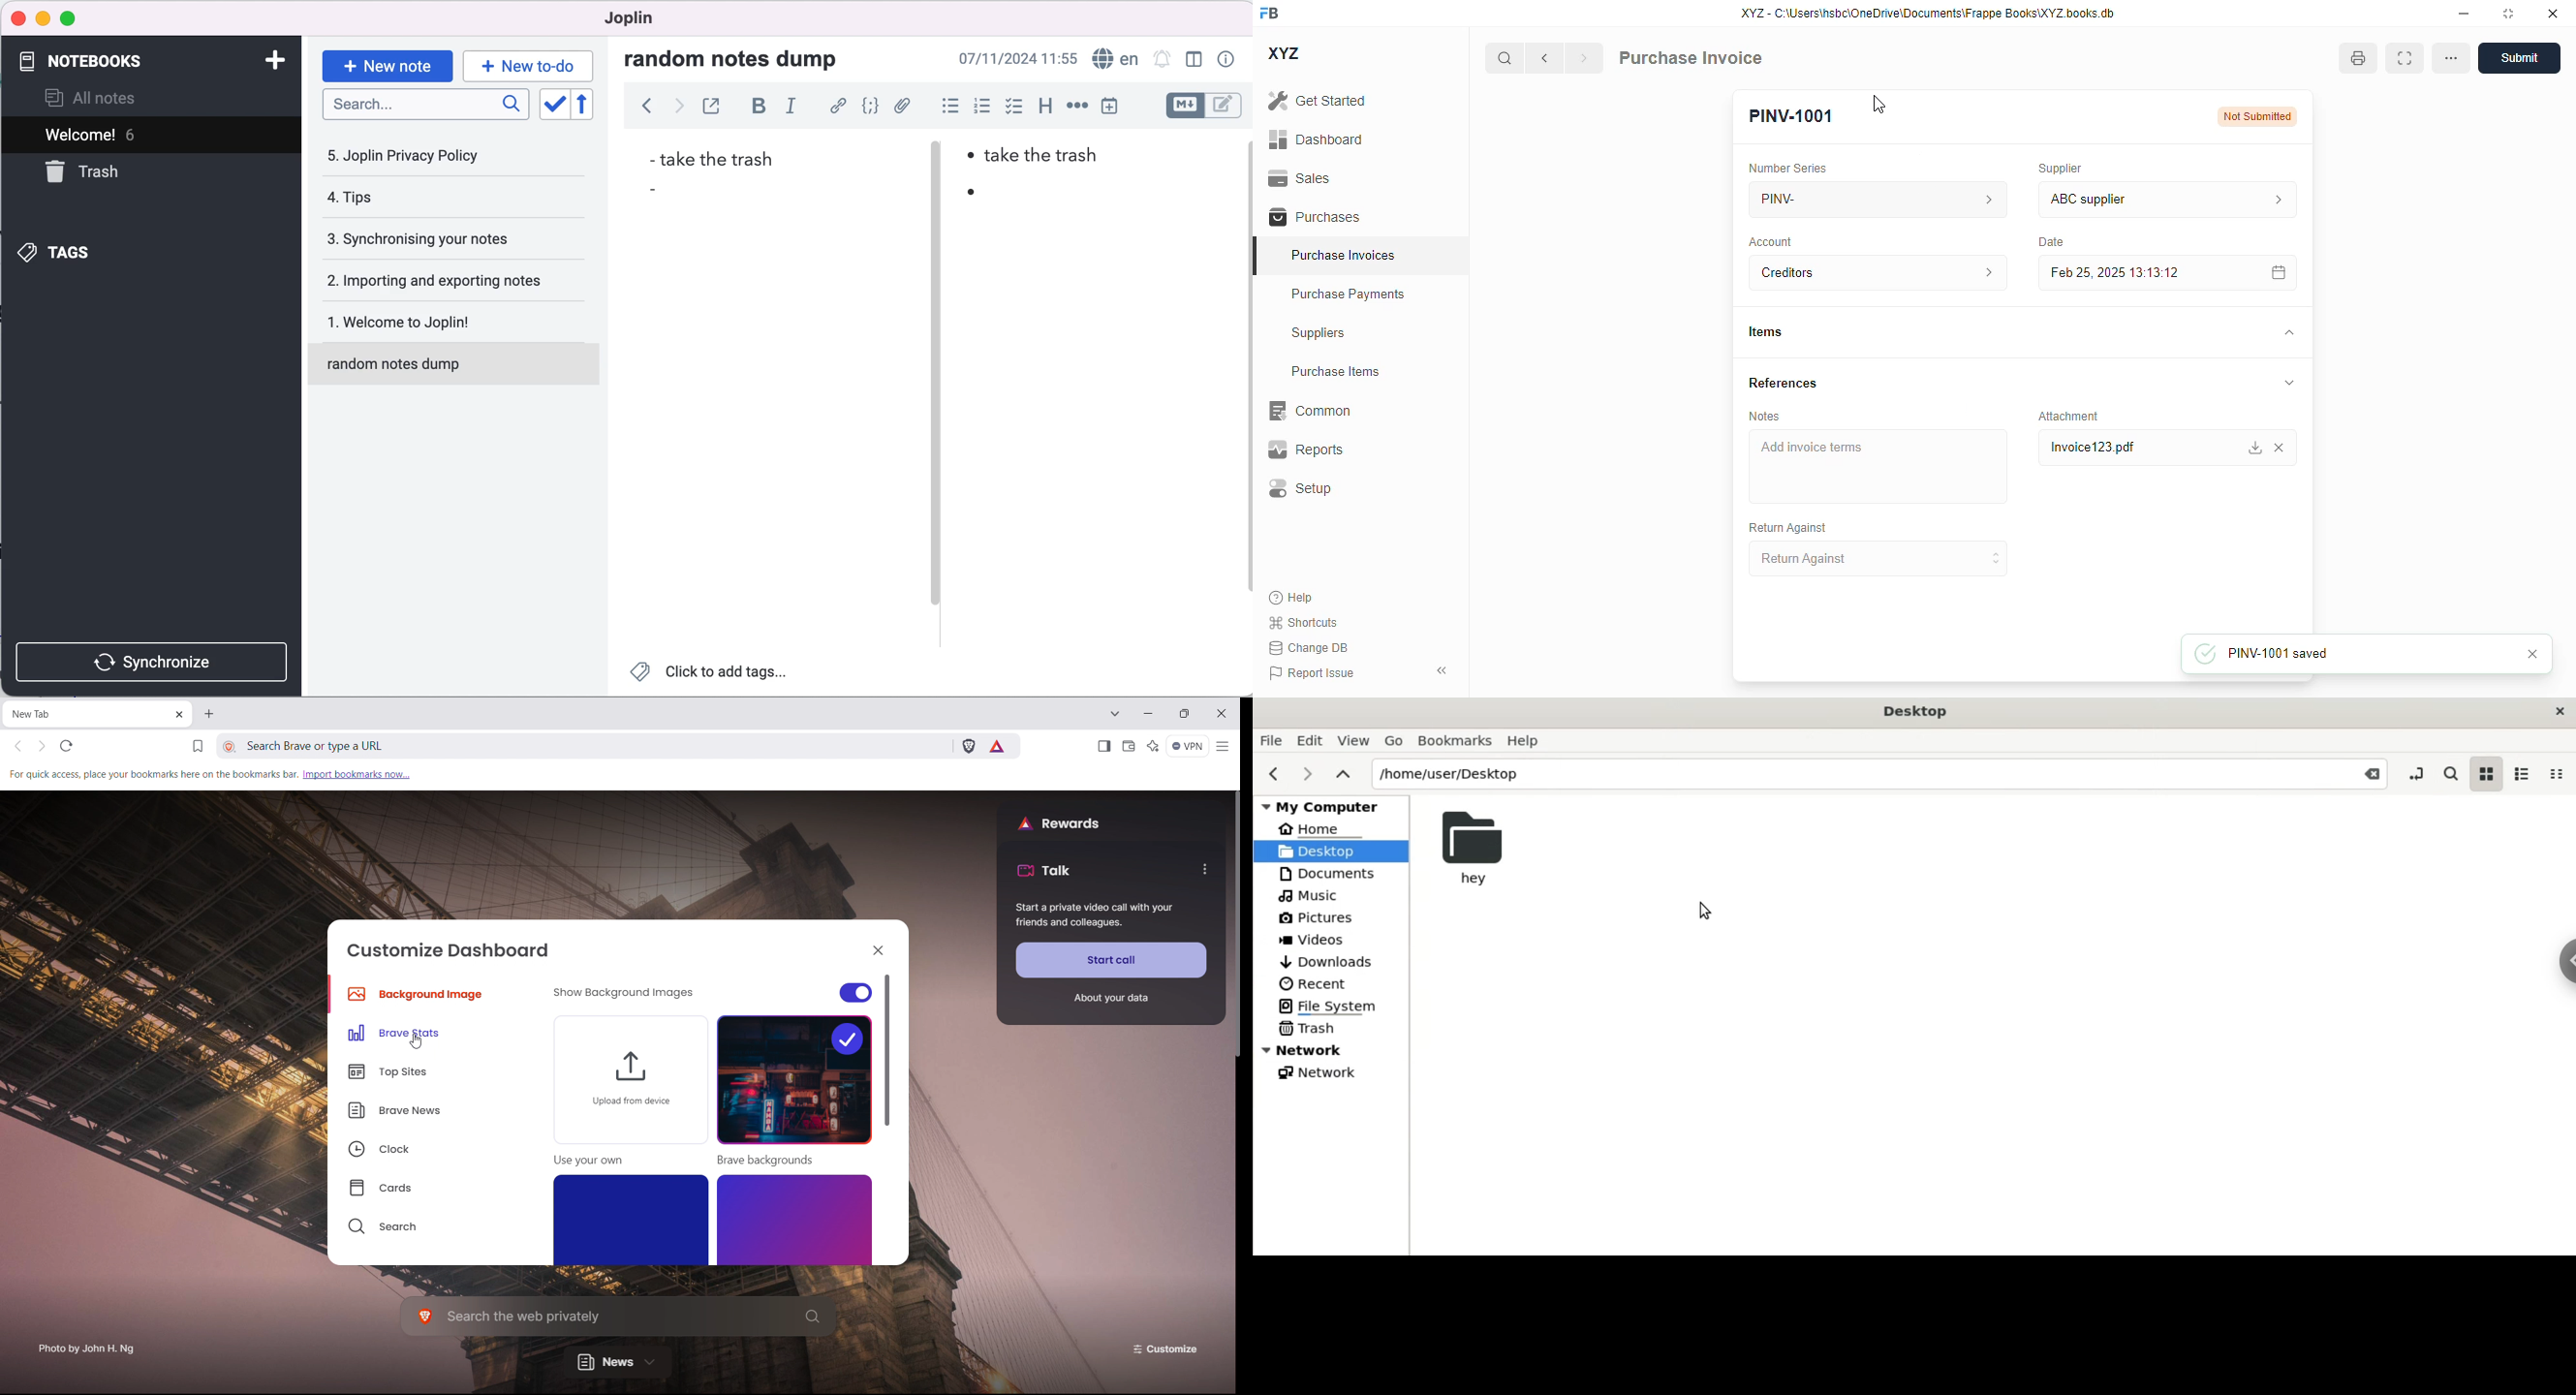  Describe the element at coordinates (1311, 673) in the screenshot. I see `report issue` at that location.